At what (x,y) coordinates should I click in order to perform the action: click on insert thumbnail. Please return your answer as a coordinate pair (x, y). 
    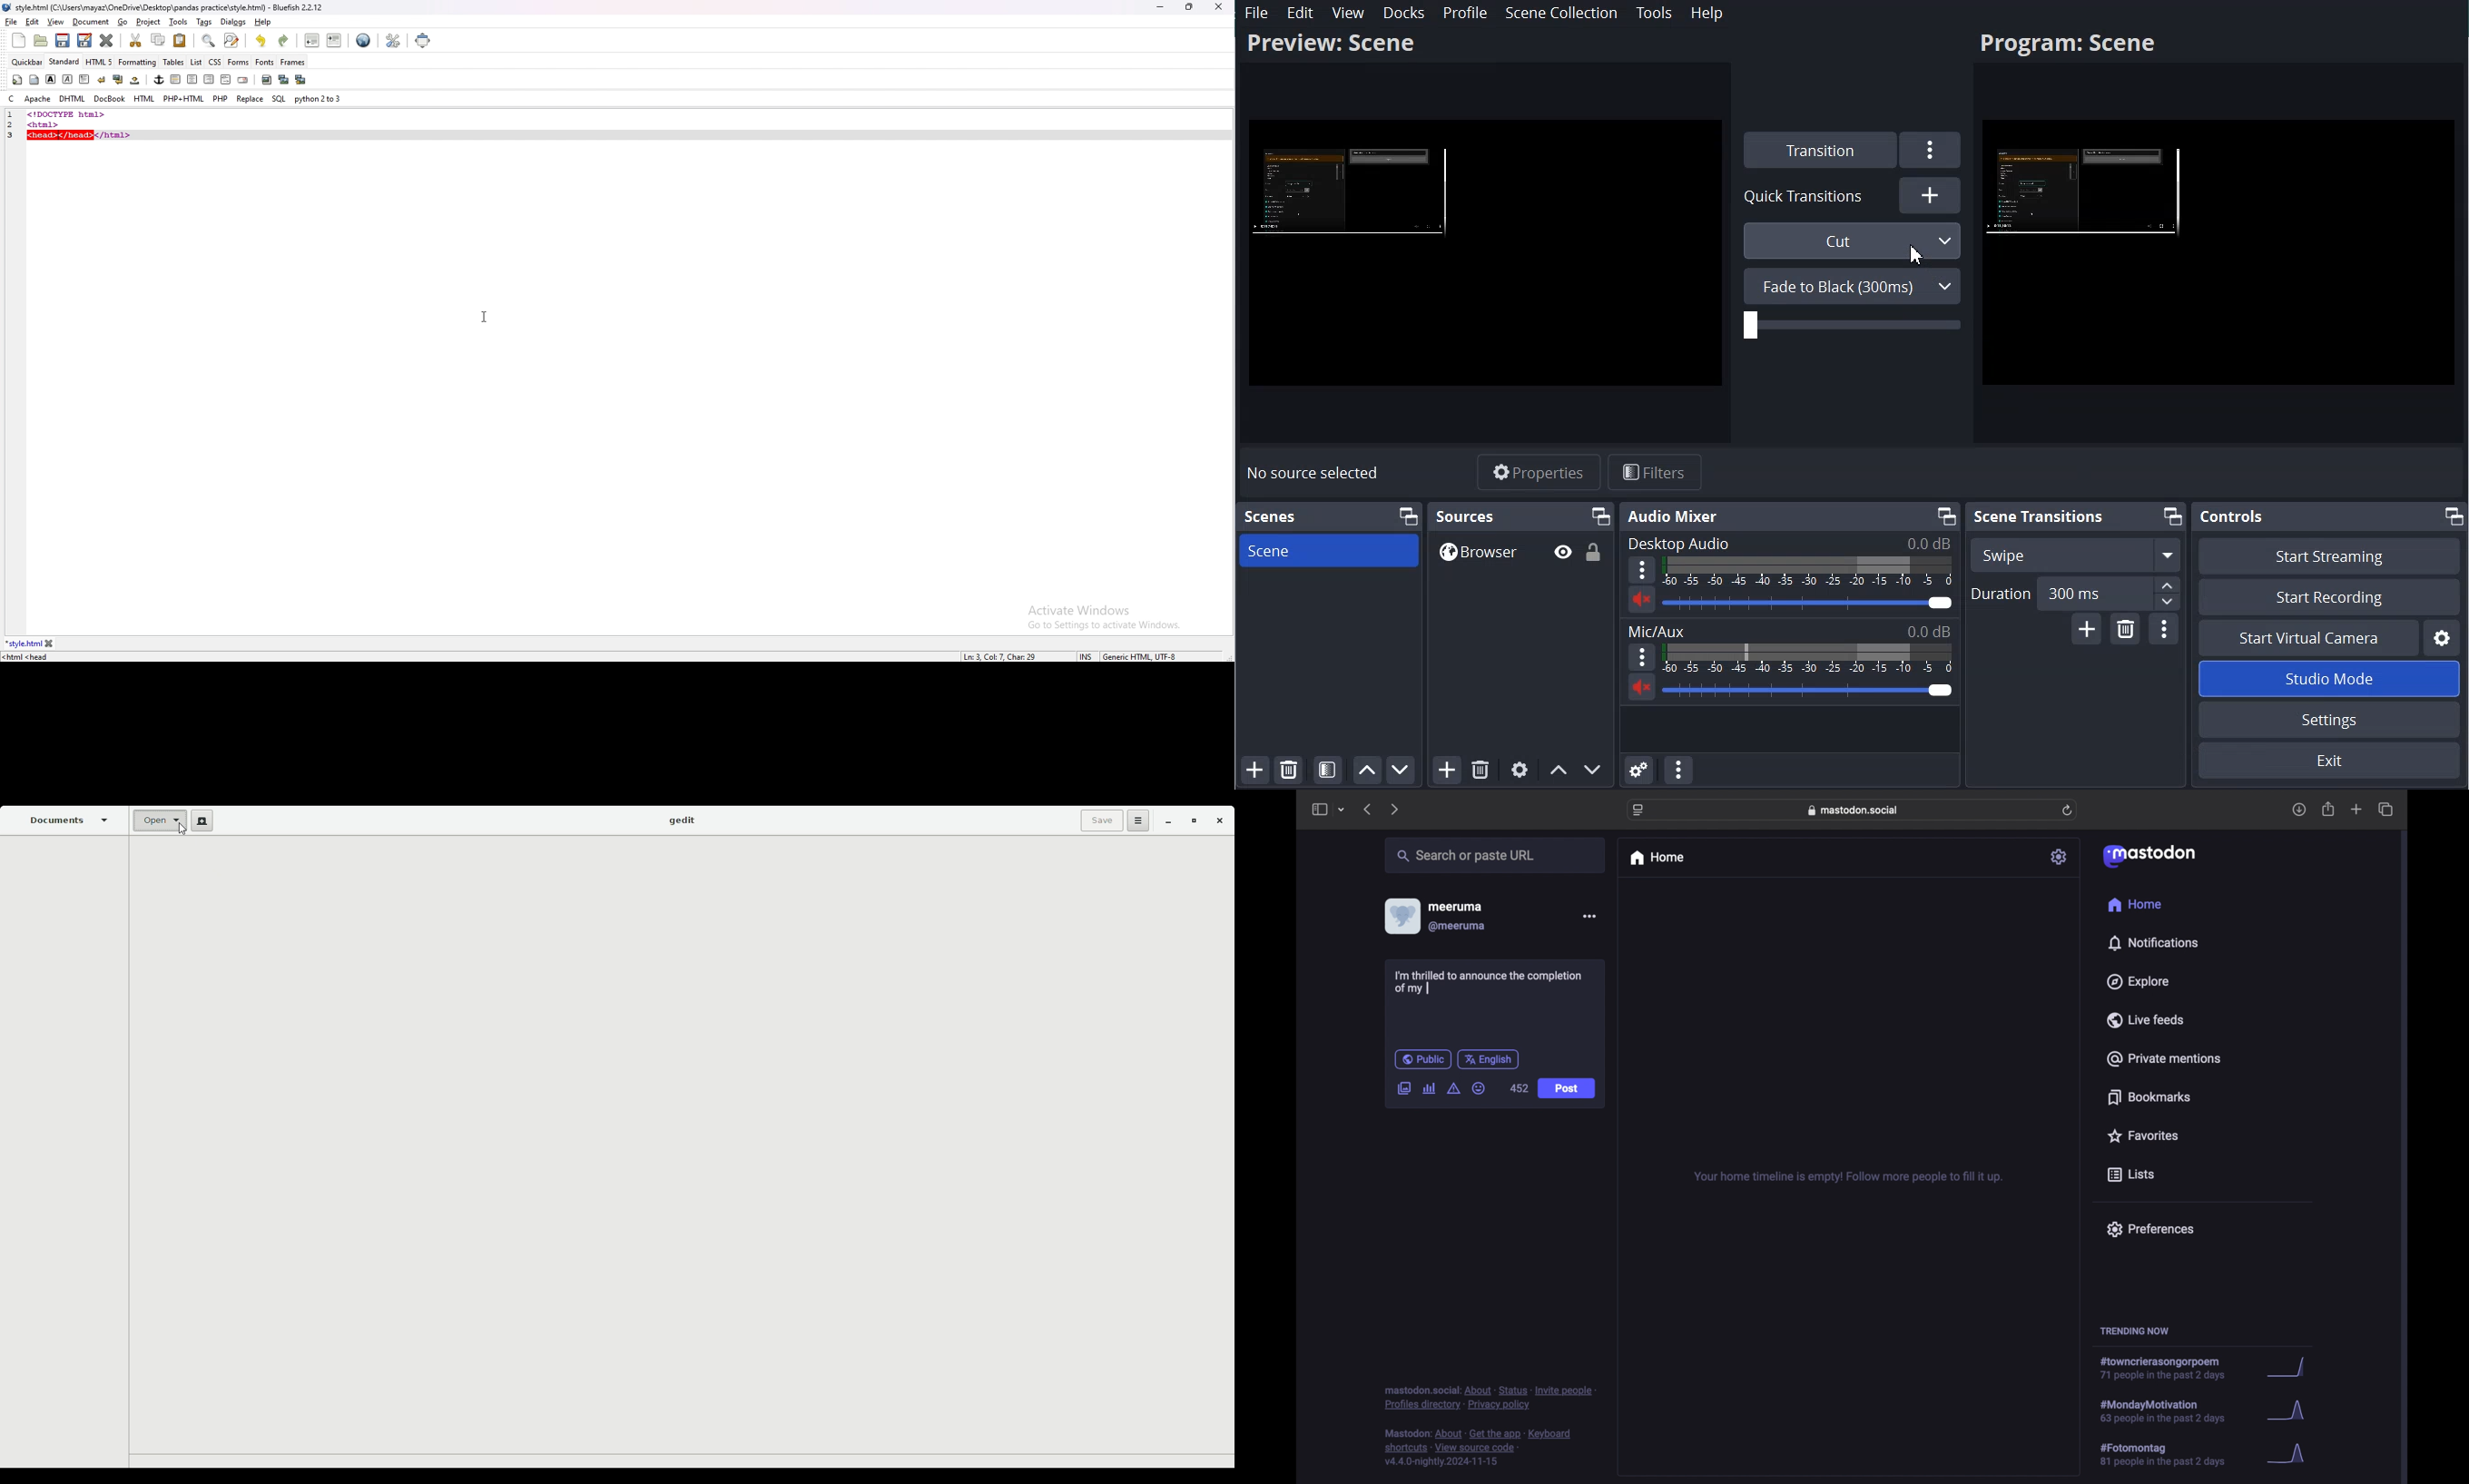
    Looking at the image, I should click on (283, 80).